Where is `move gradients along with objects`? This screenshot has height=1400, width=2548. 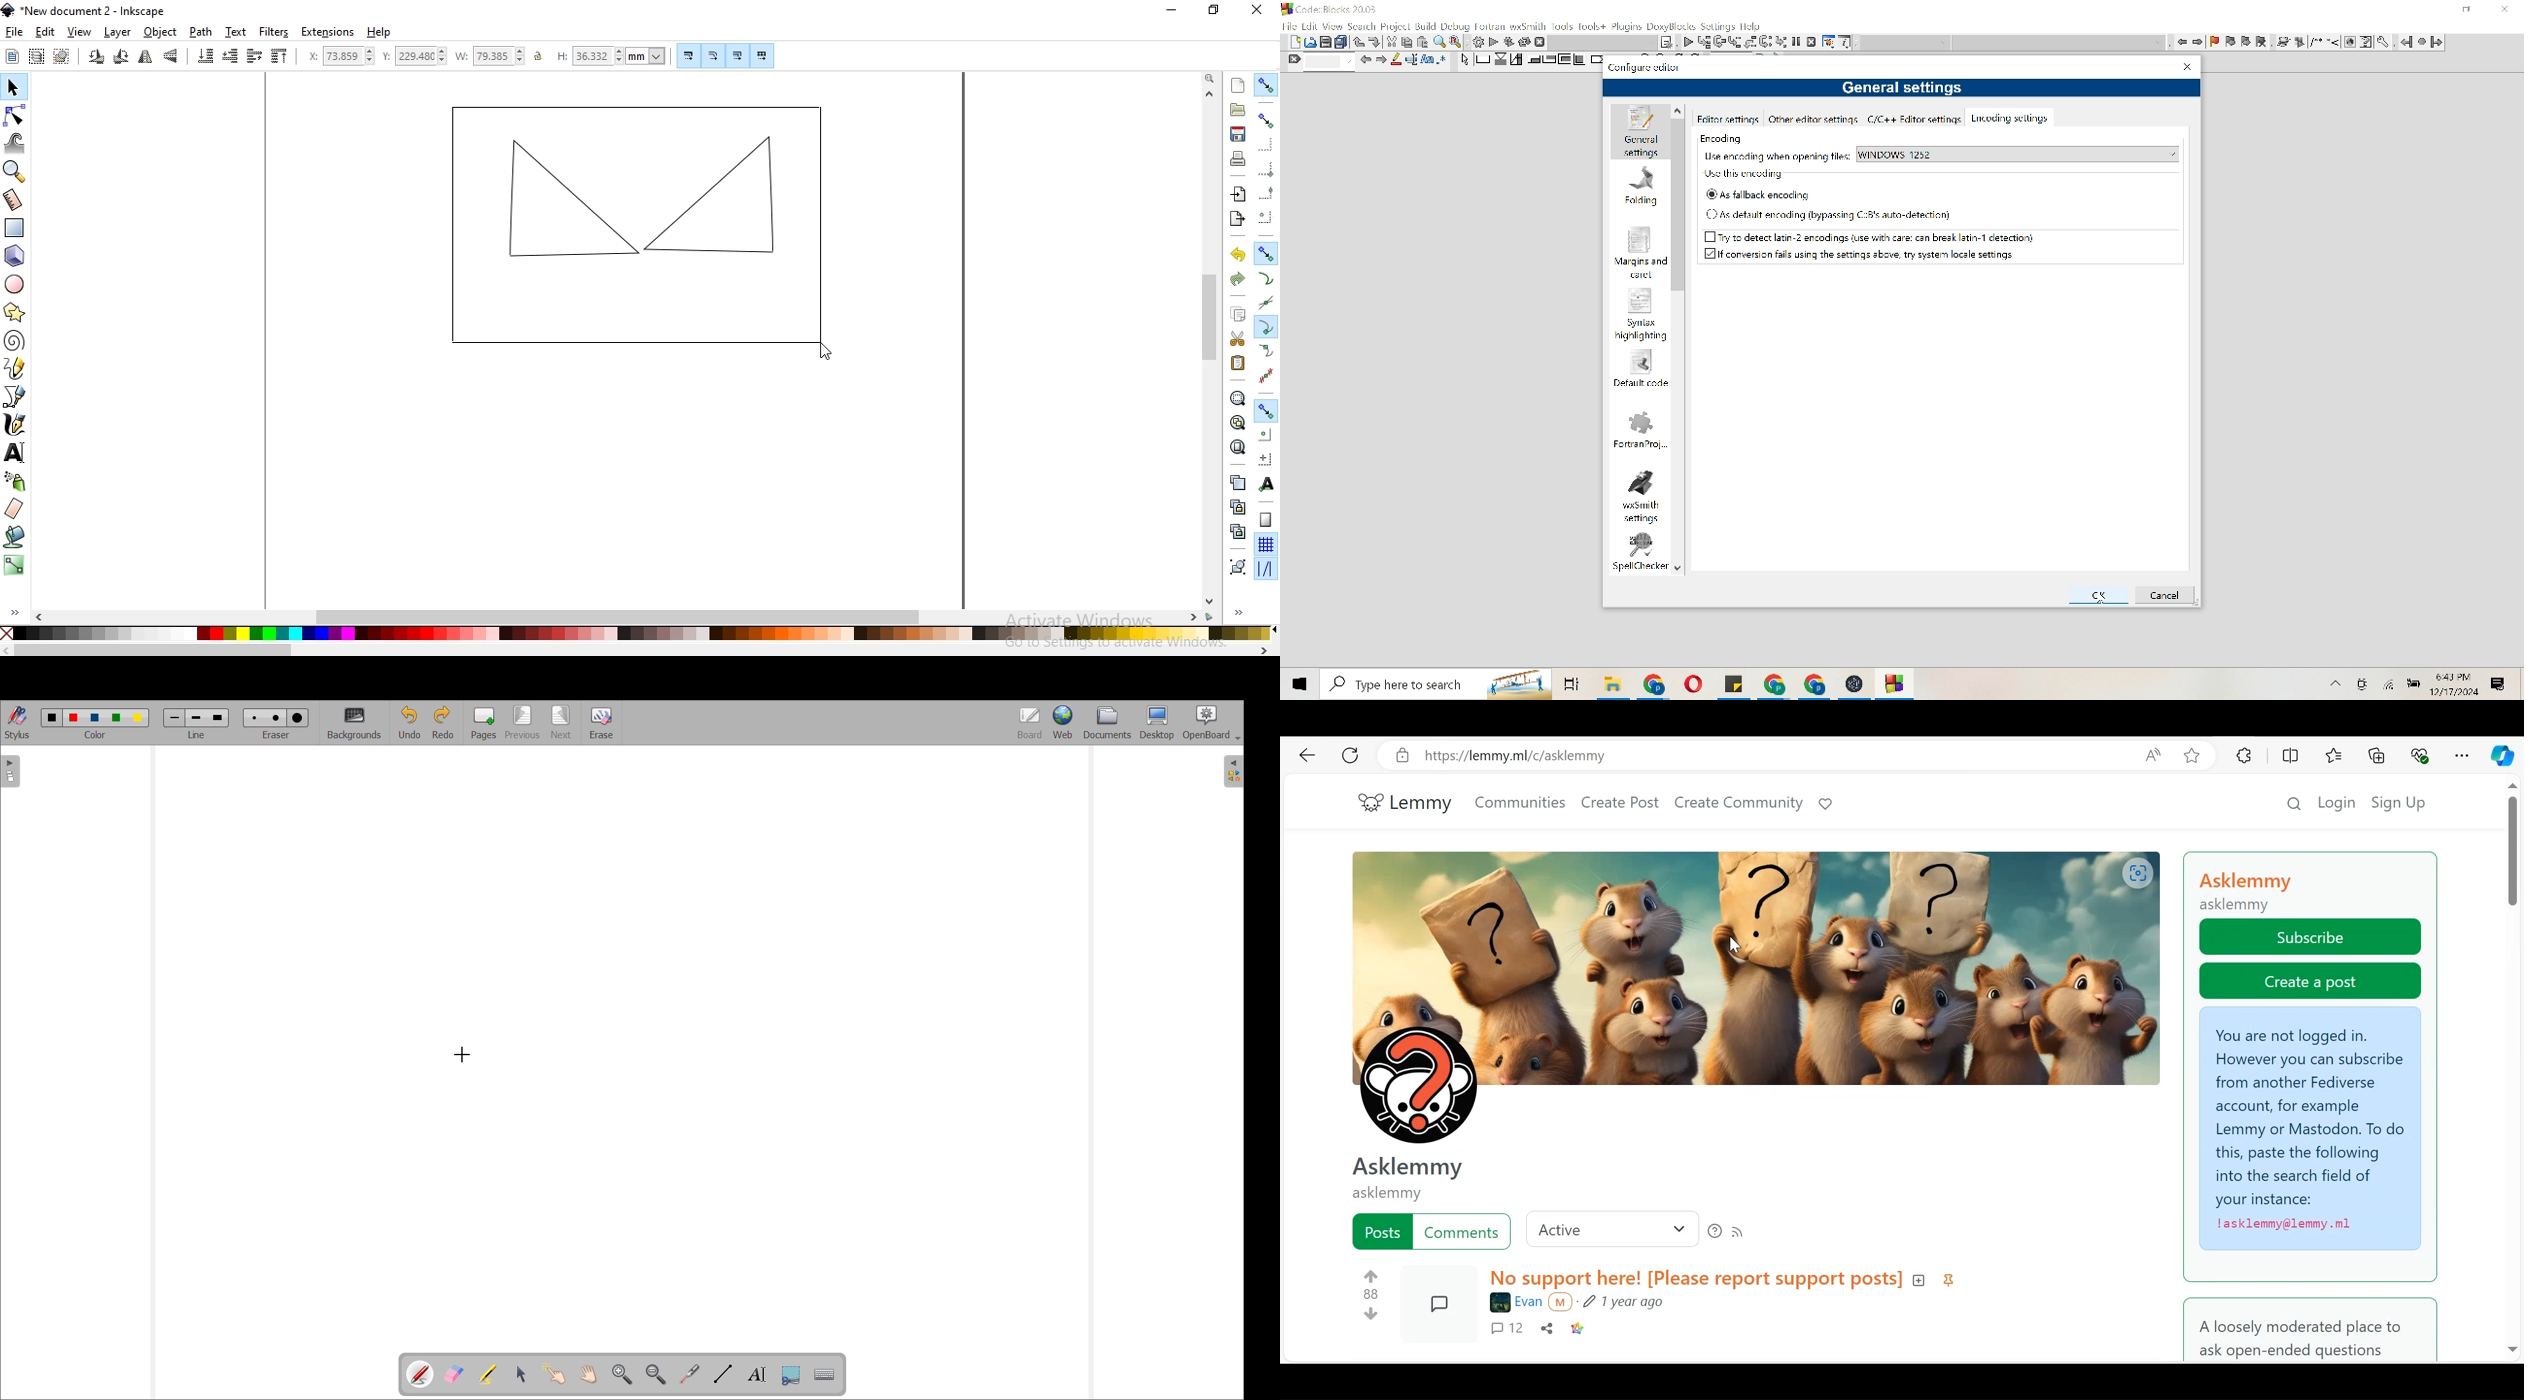
move gradients along with objects is located at coordinates (738, 56).